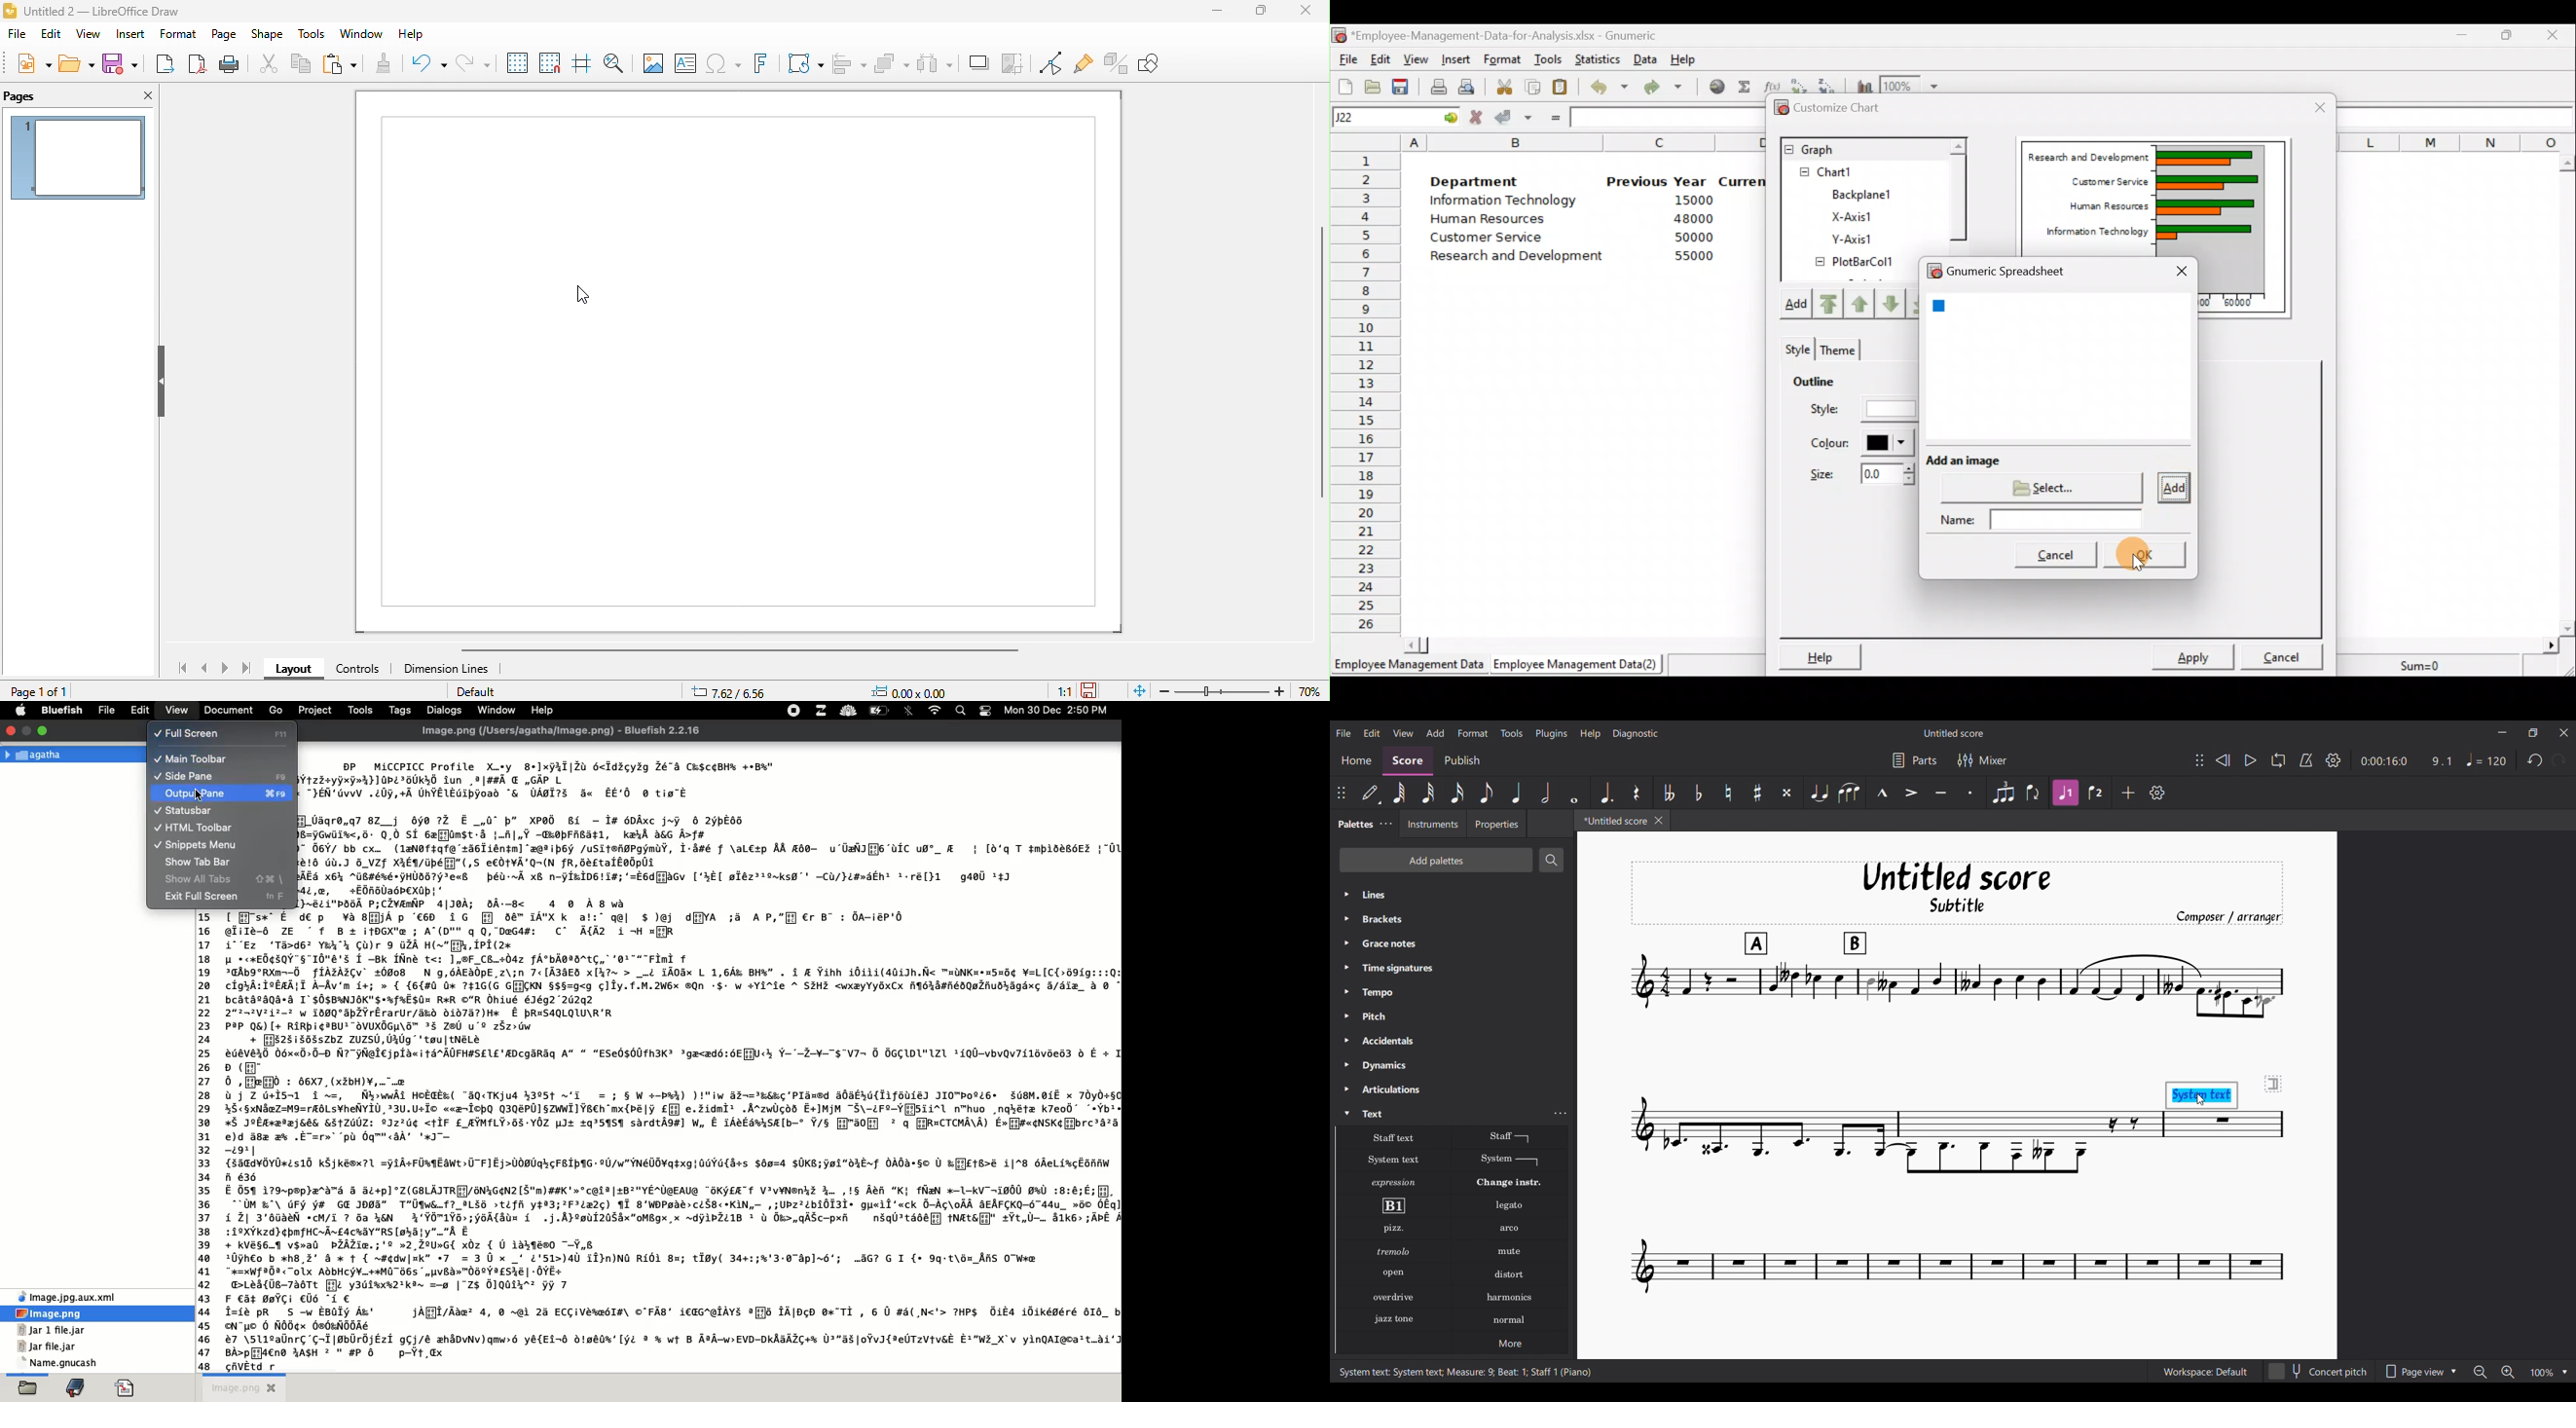  Describe the element at coordinates (2100, 207) in the screenshot. I see `Human Resources` at that location.